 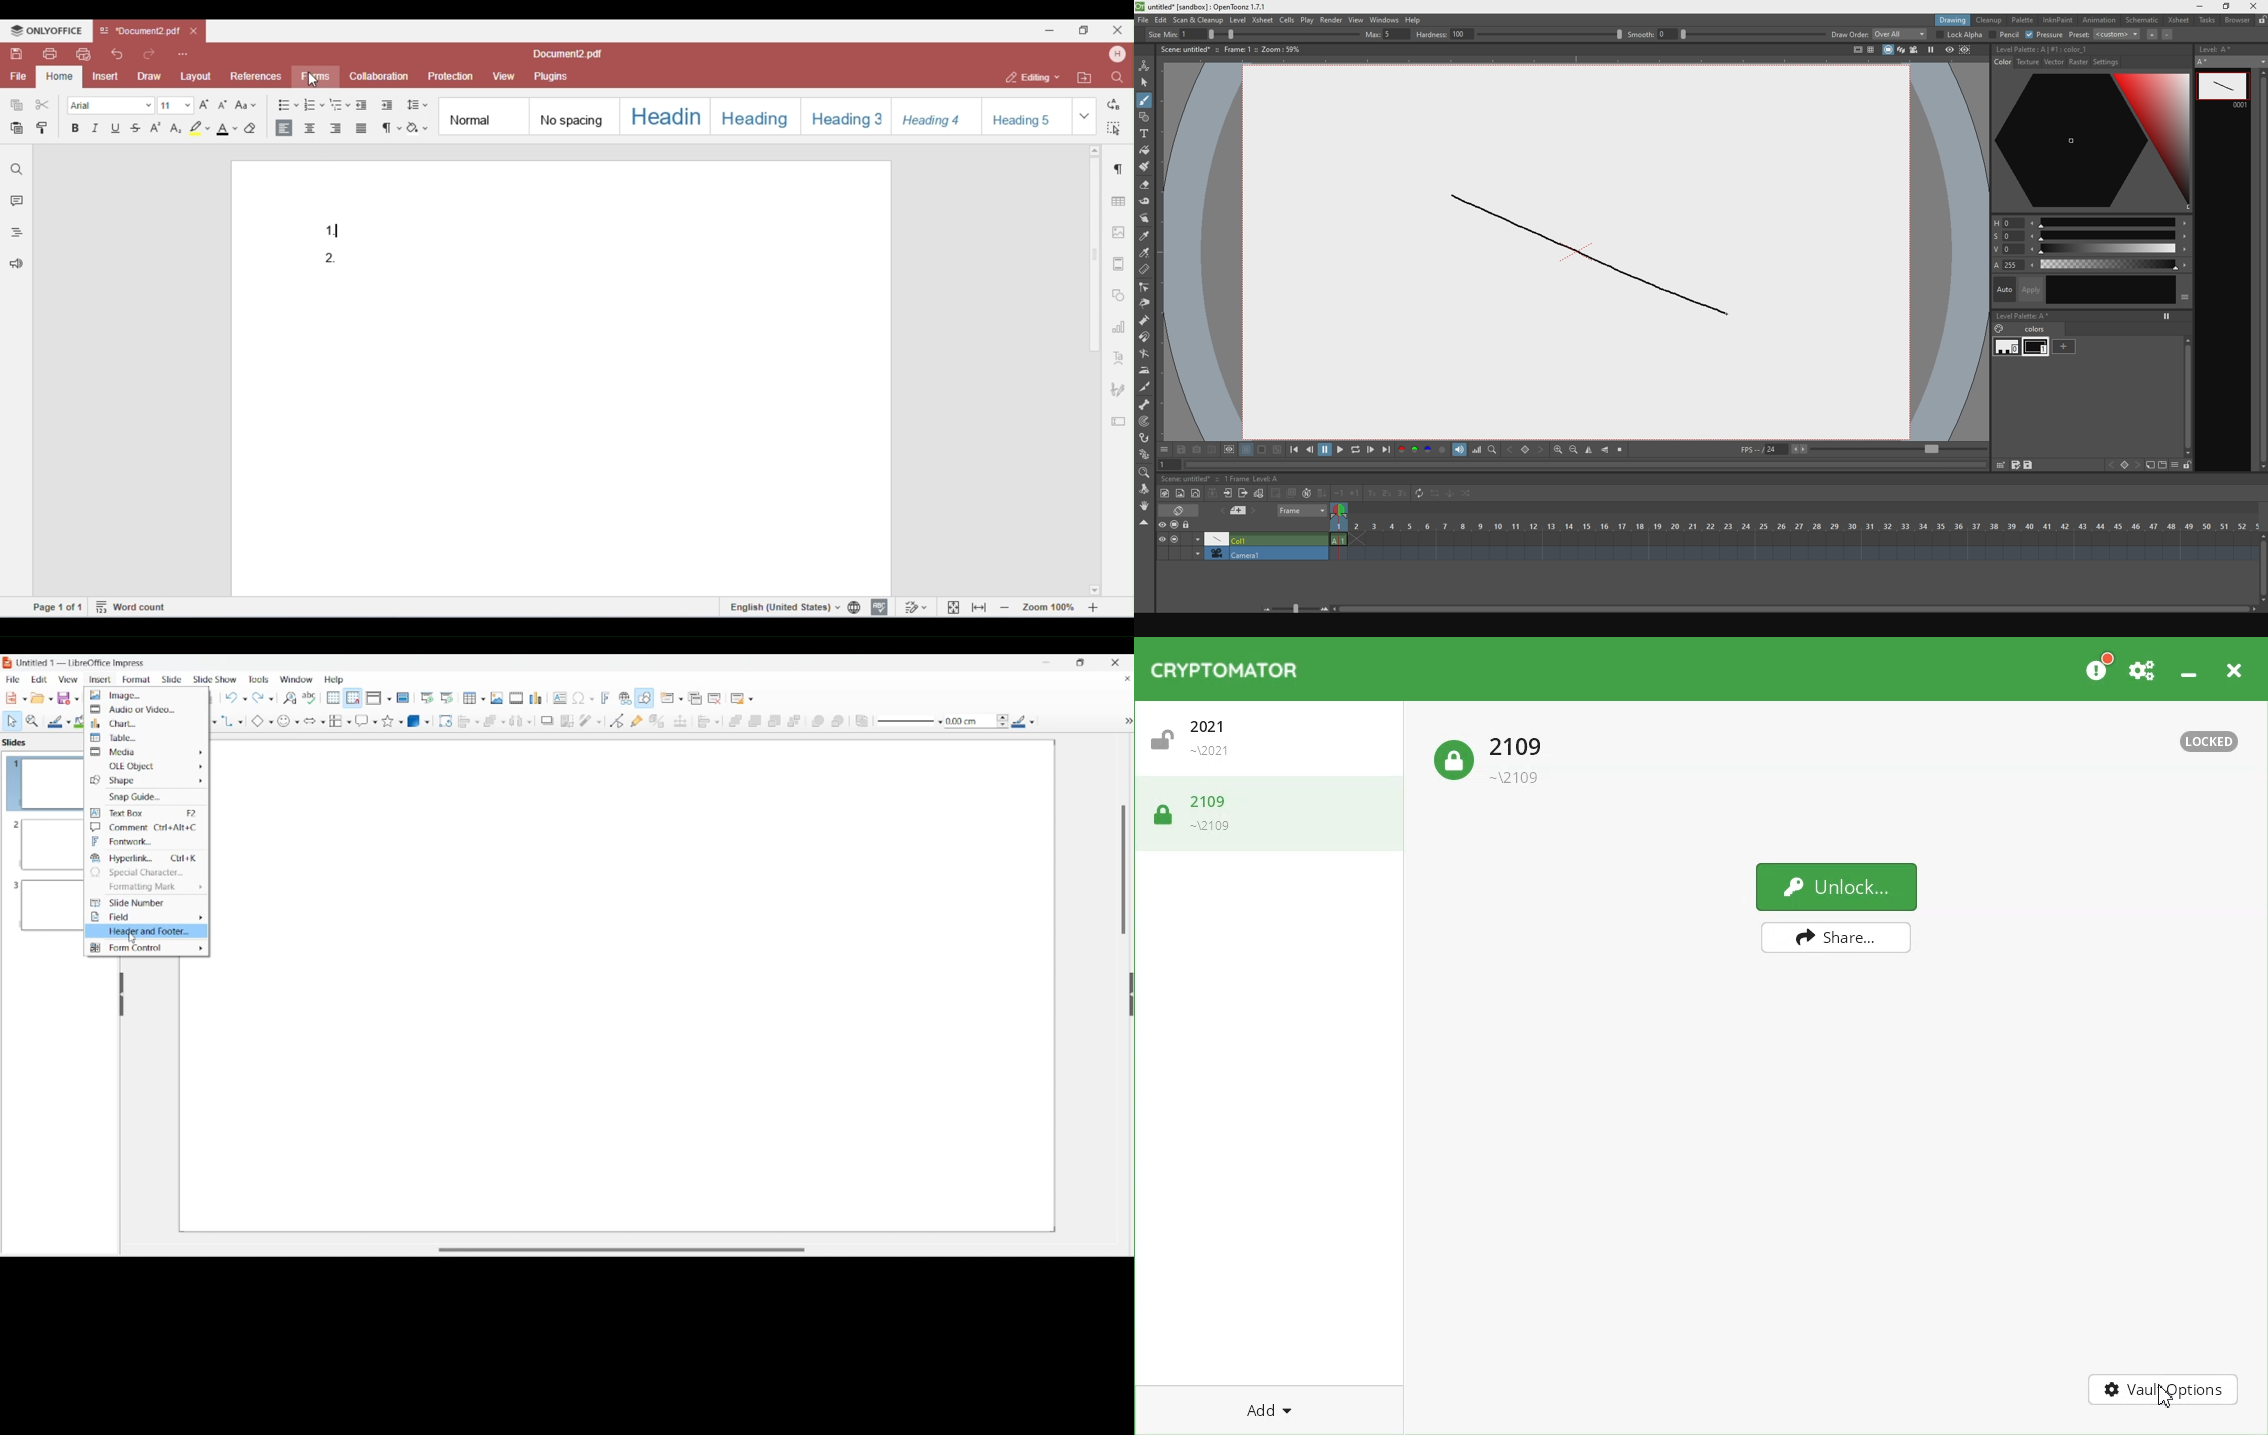 I want to click on Software logo, so click(x=8, y=663).